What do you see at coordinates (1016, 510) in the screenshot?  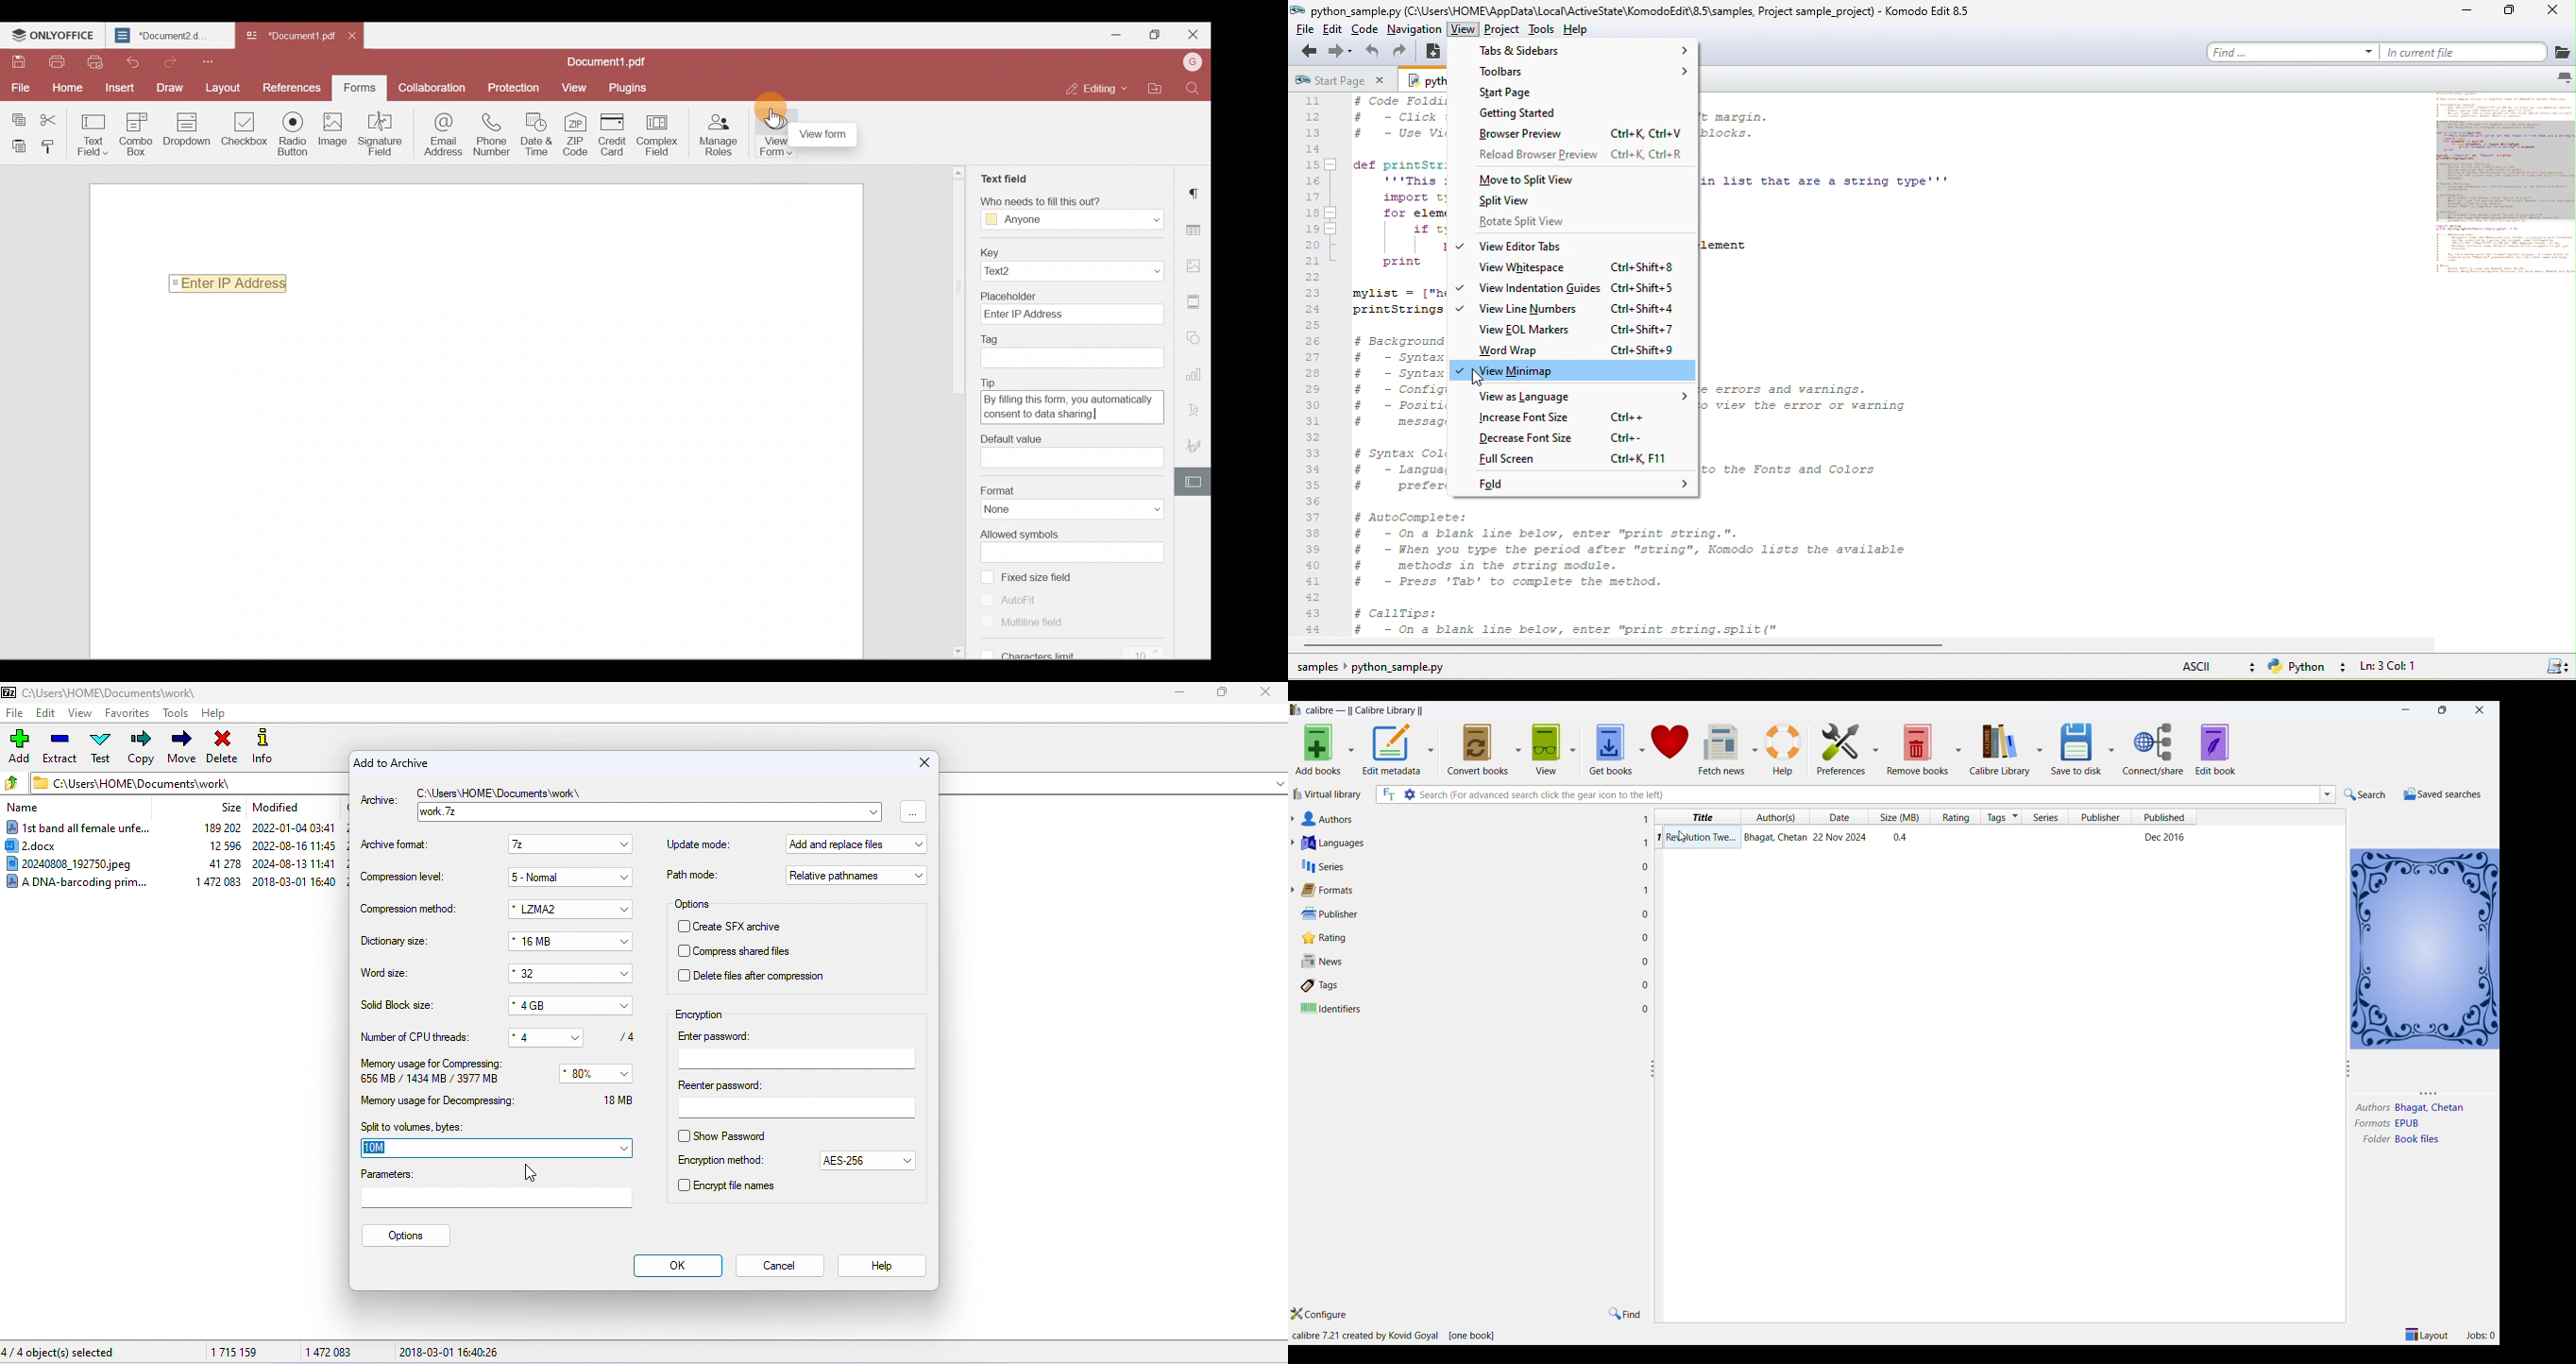 I see `None` at bounding box center [1016, 510].